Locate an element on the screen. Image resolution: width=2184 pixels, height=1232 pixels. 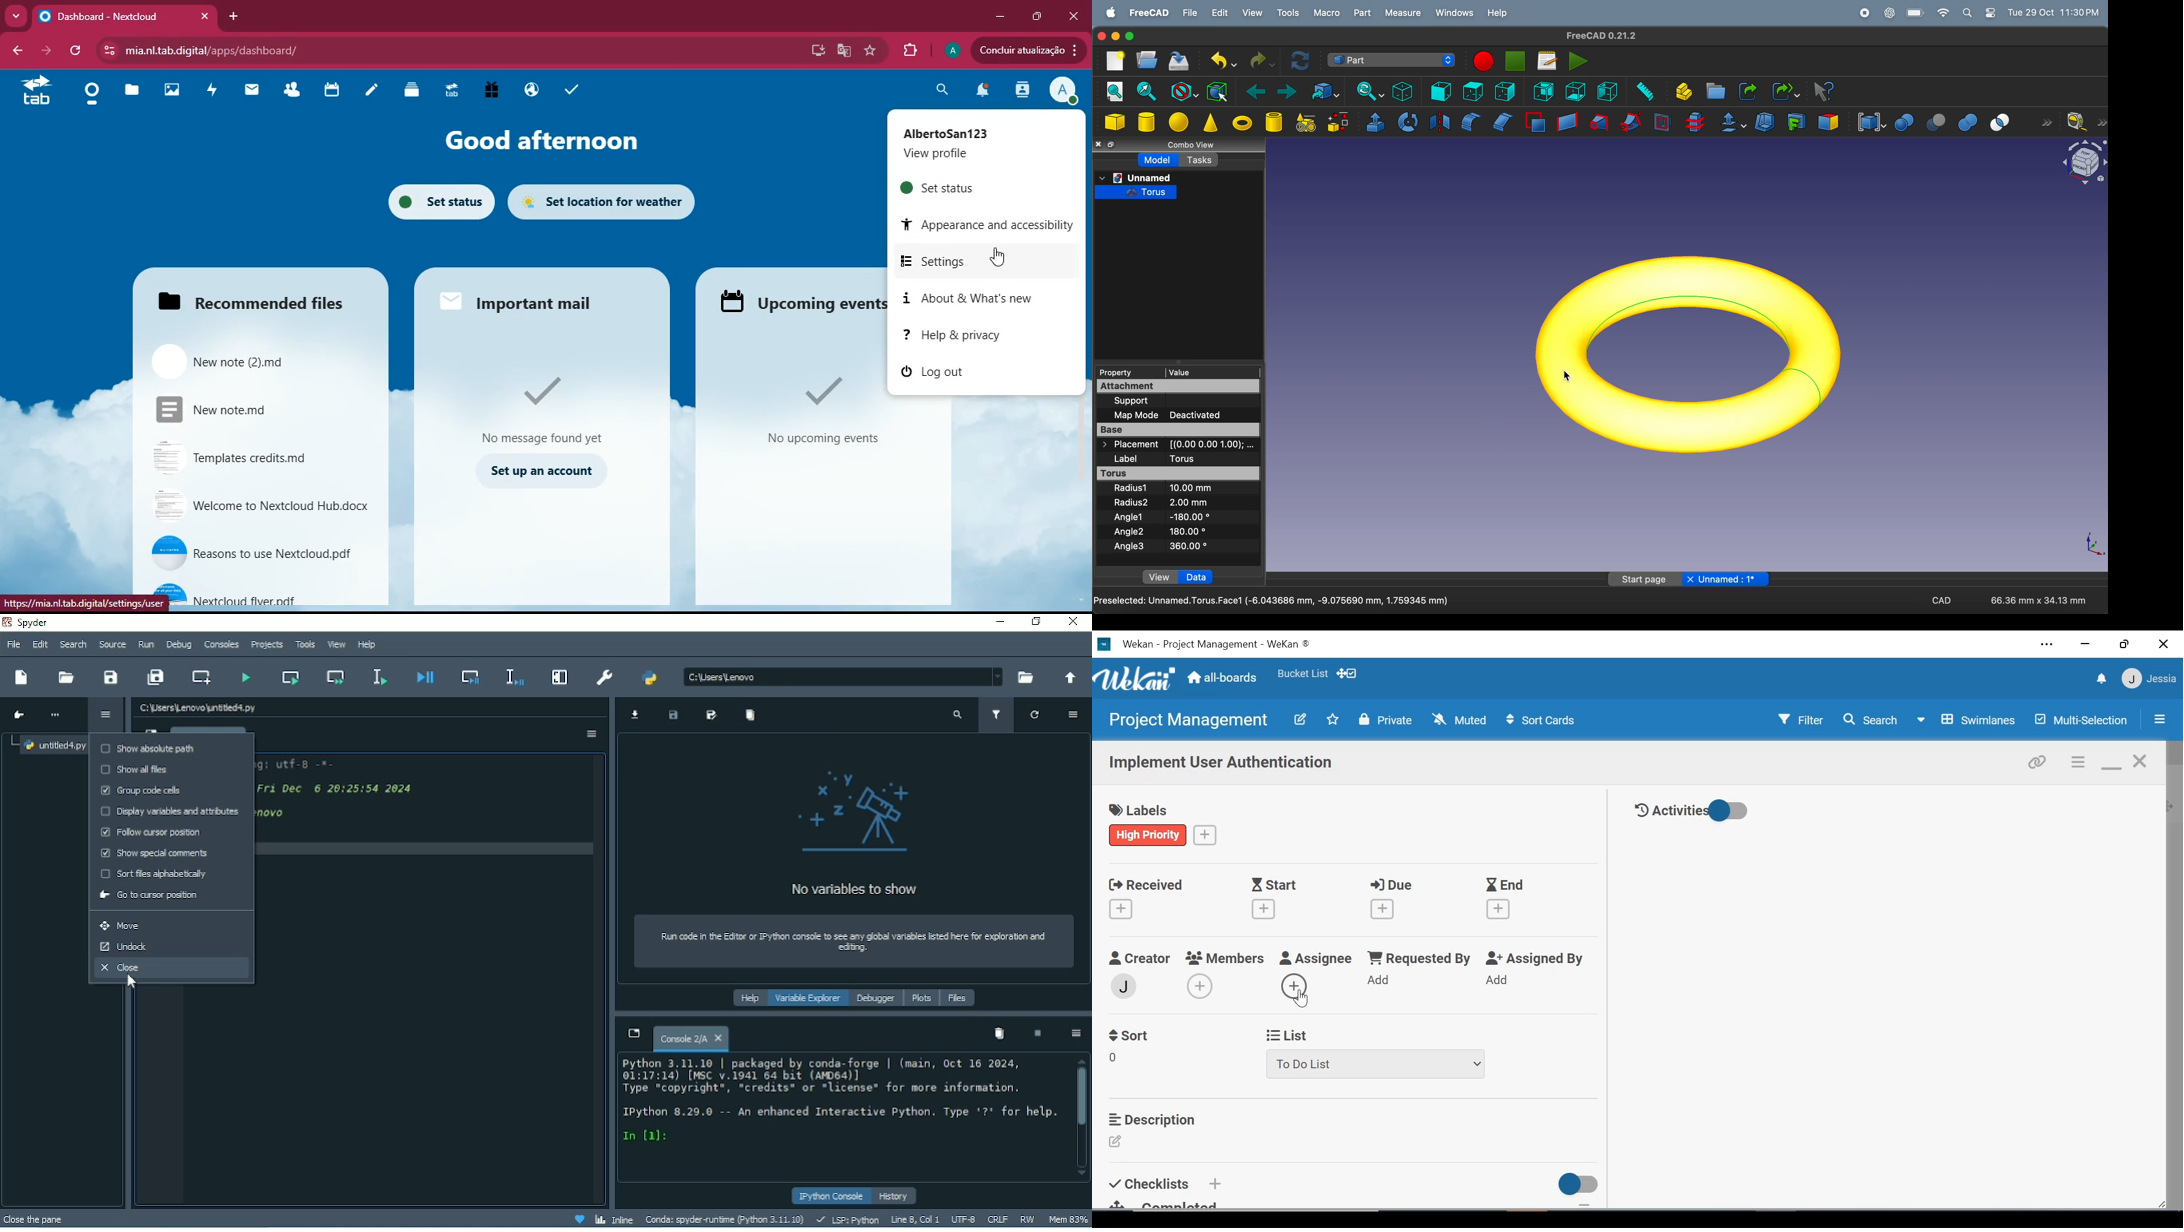
Show all files is located at coordinates (139, 770).